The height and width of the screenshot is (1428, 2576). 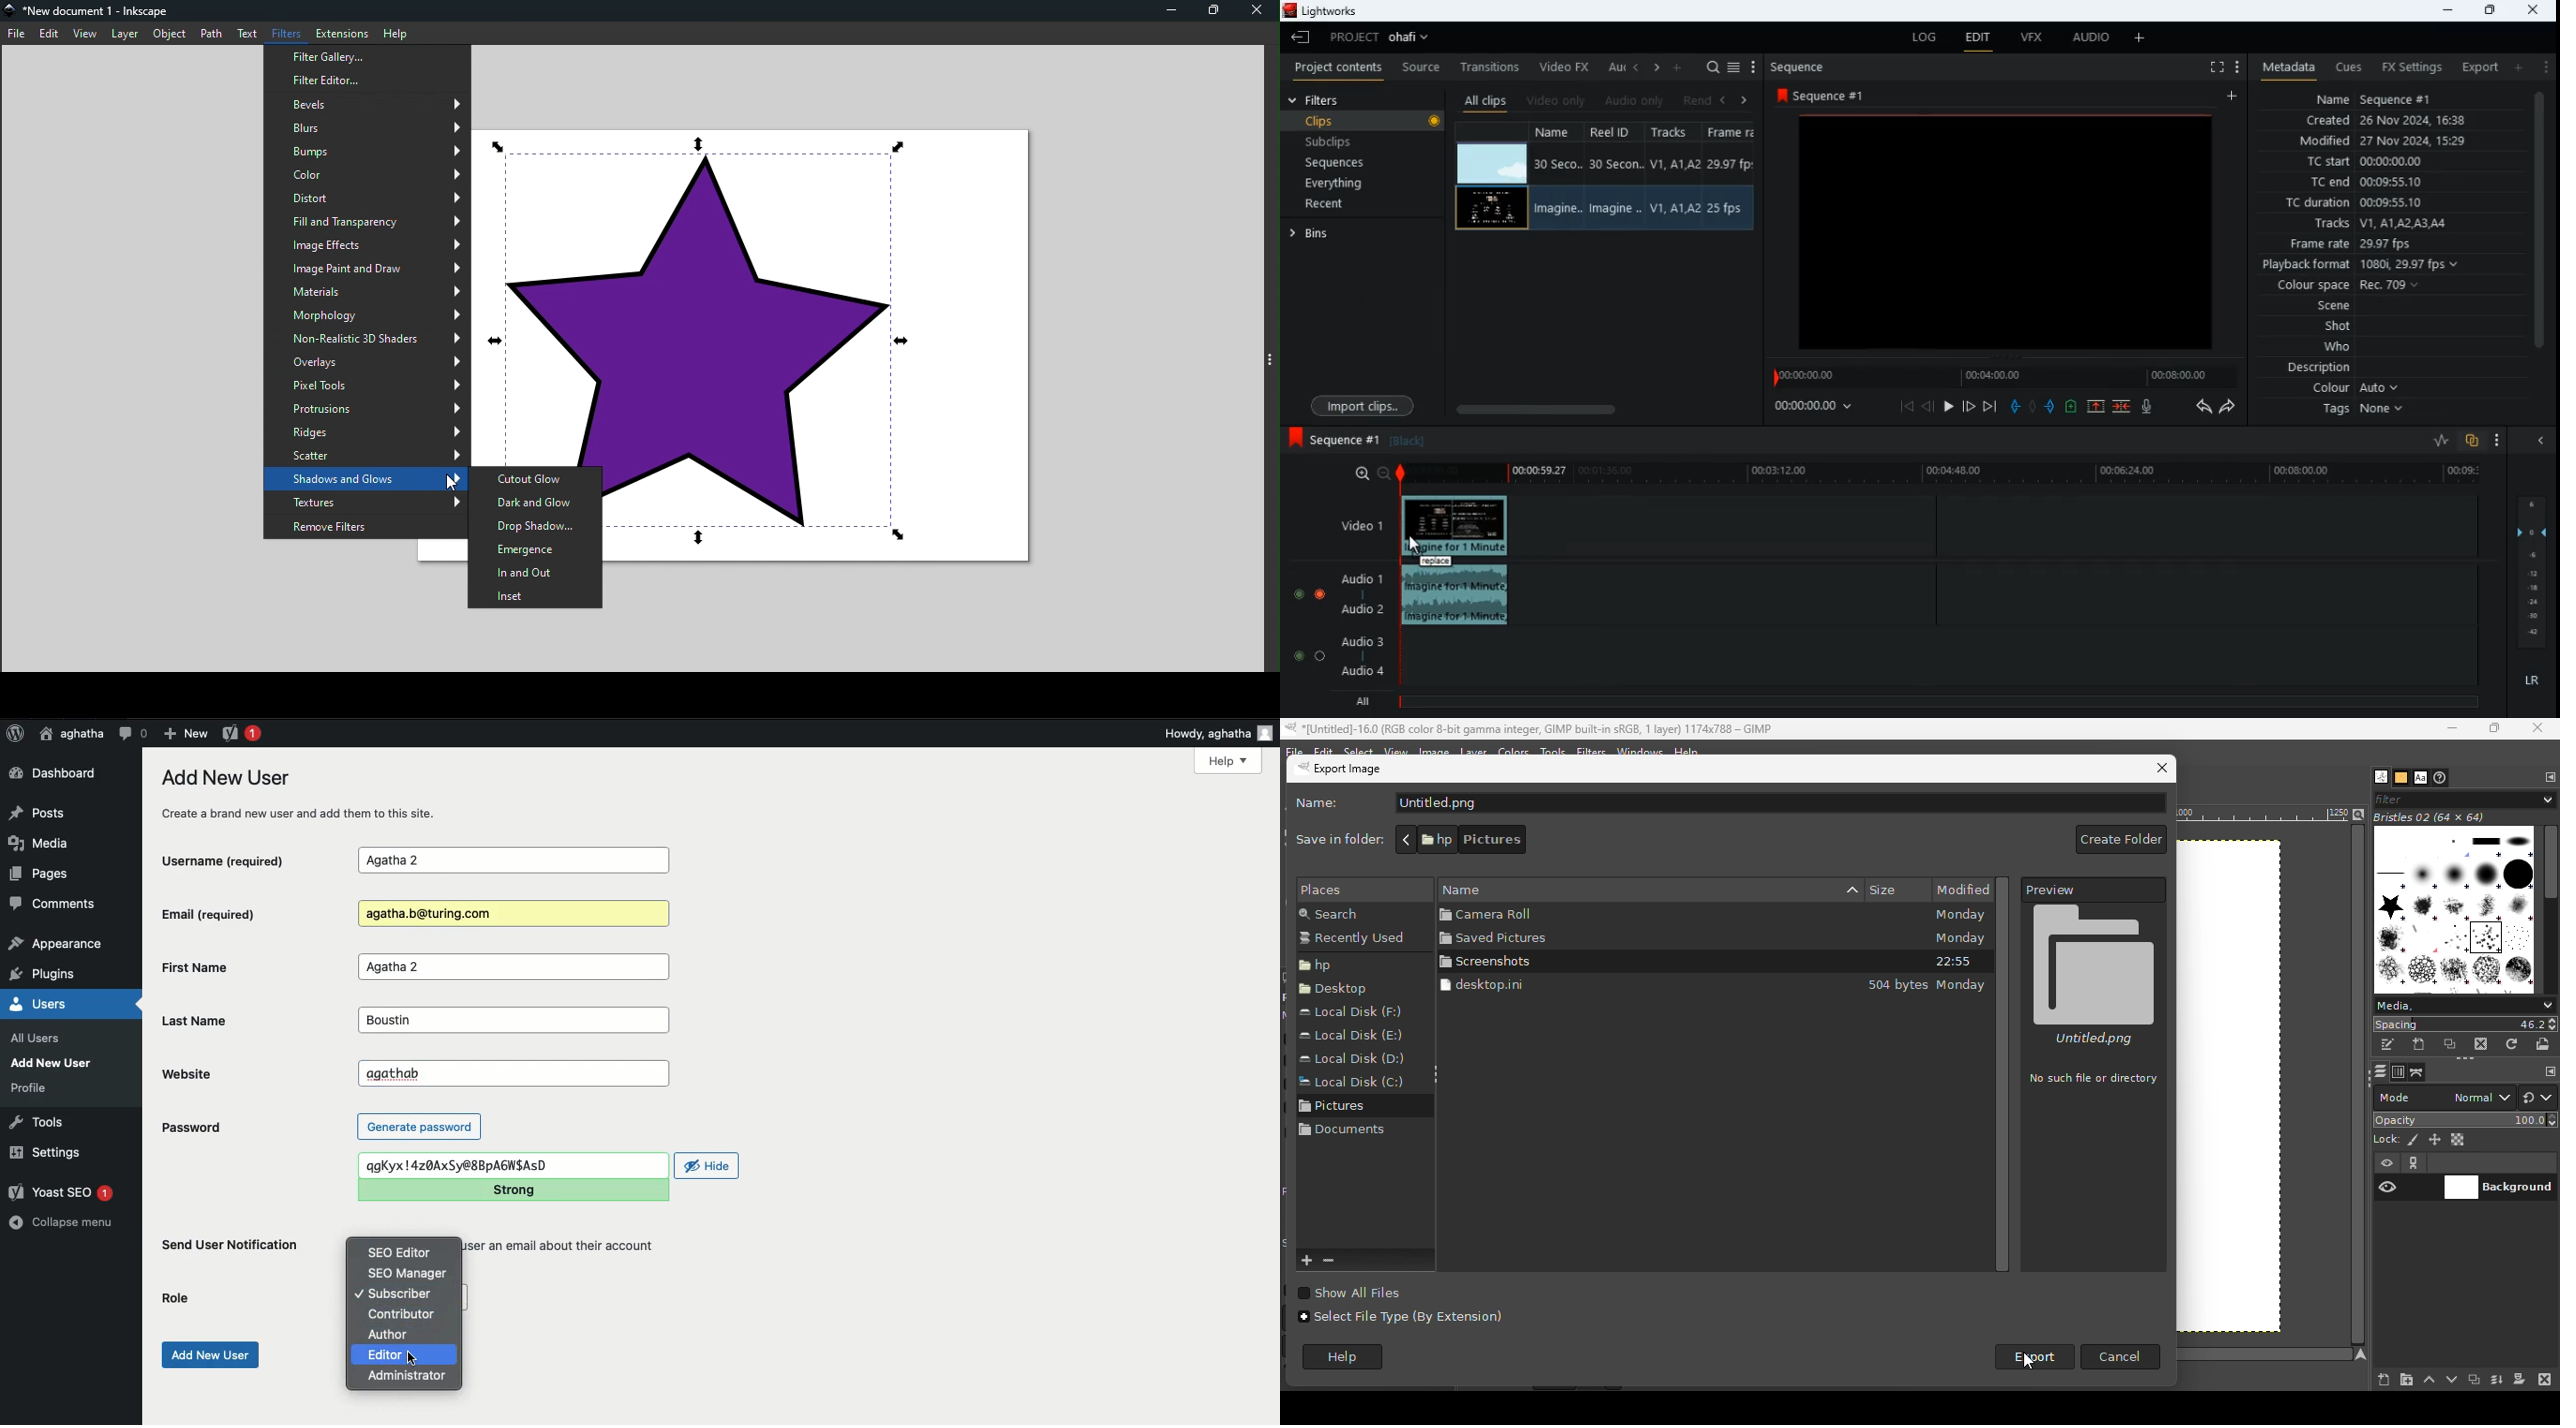 What do you see at coordinates (2247, 1092) in the screenshot?
I see `Grid` at bounding box center [2247, 1092].